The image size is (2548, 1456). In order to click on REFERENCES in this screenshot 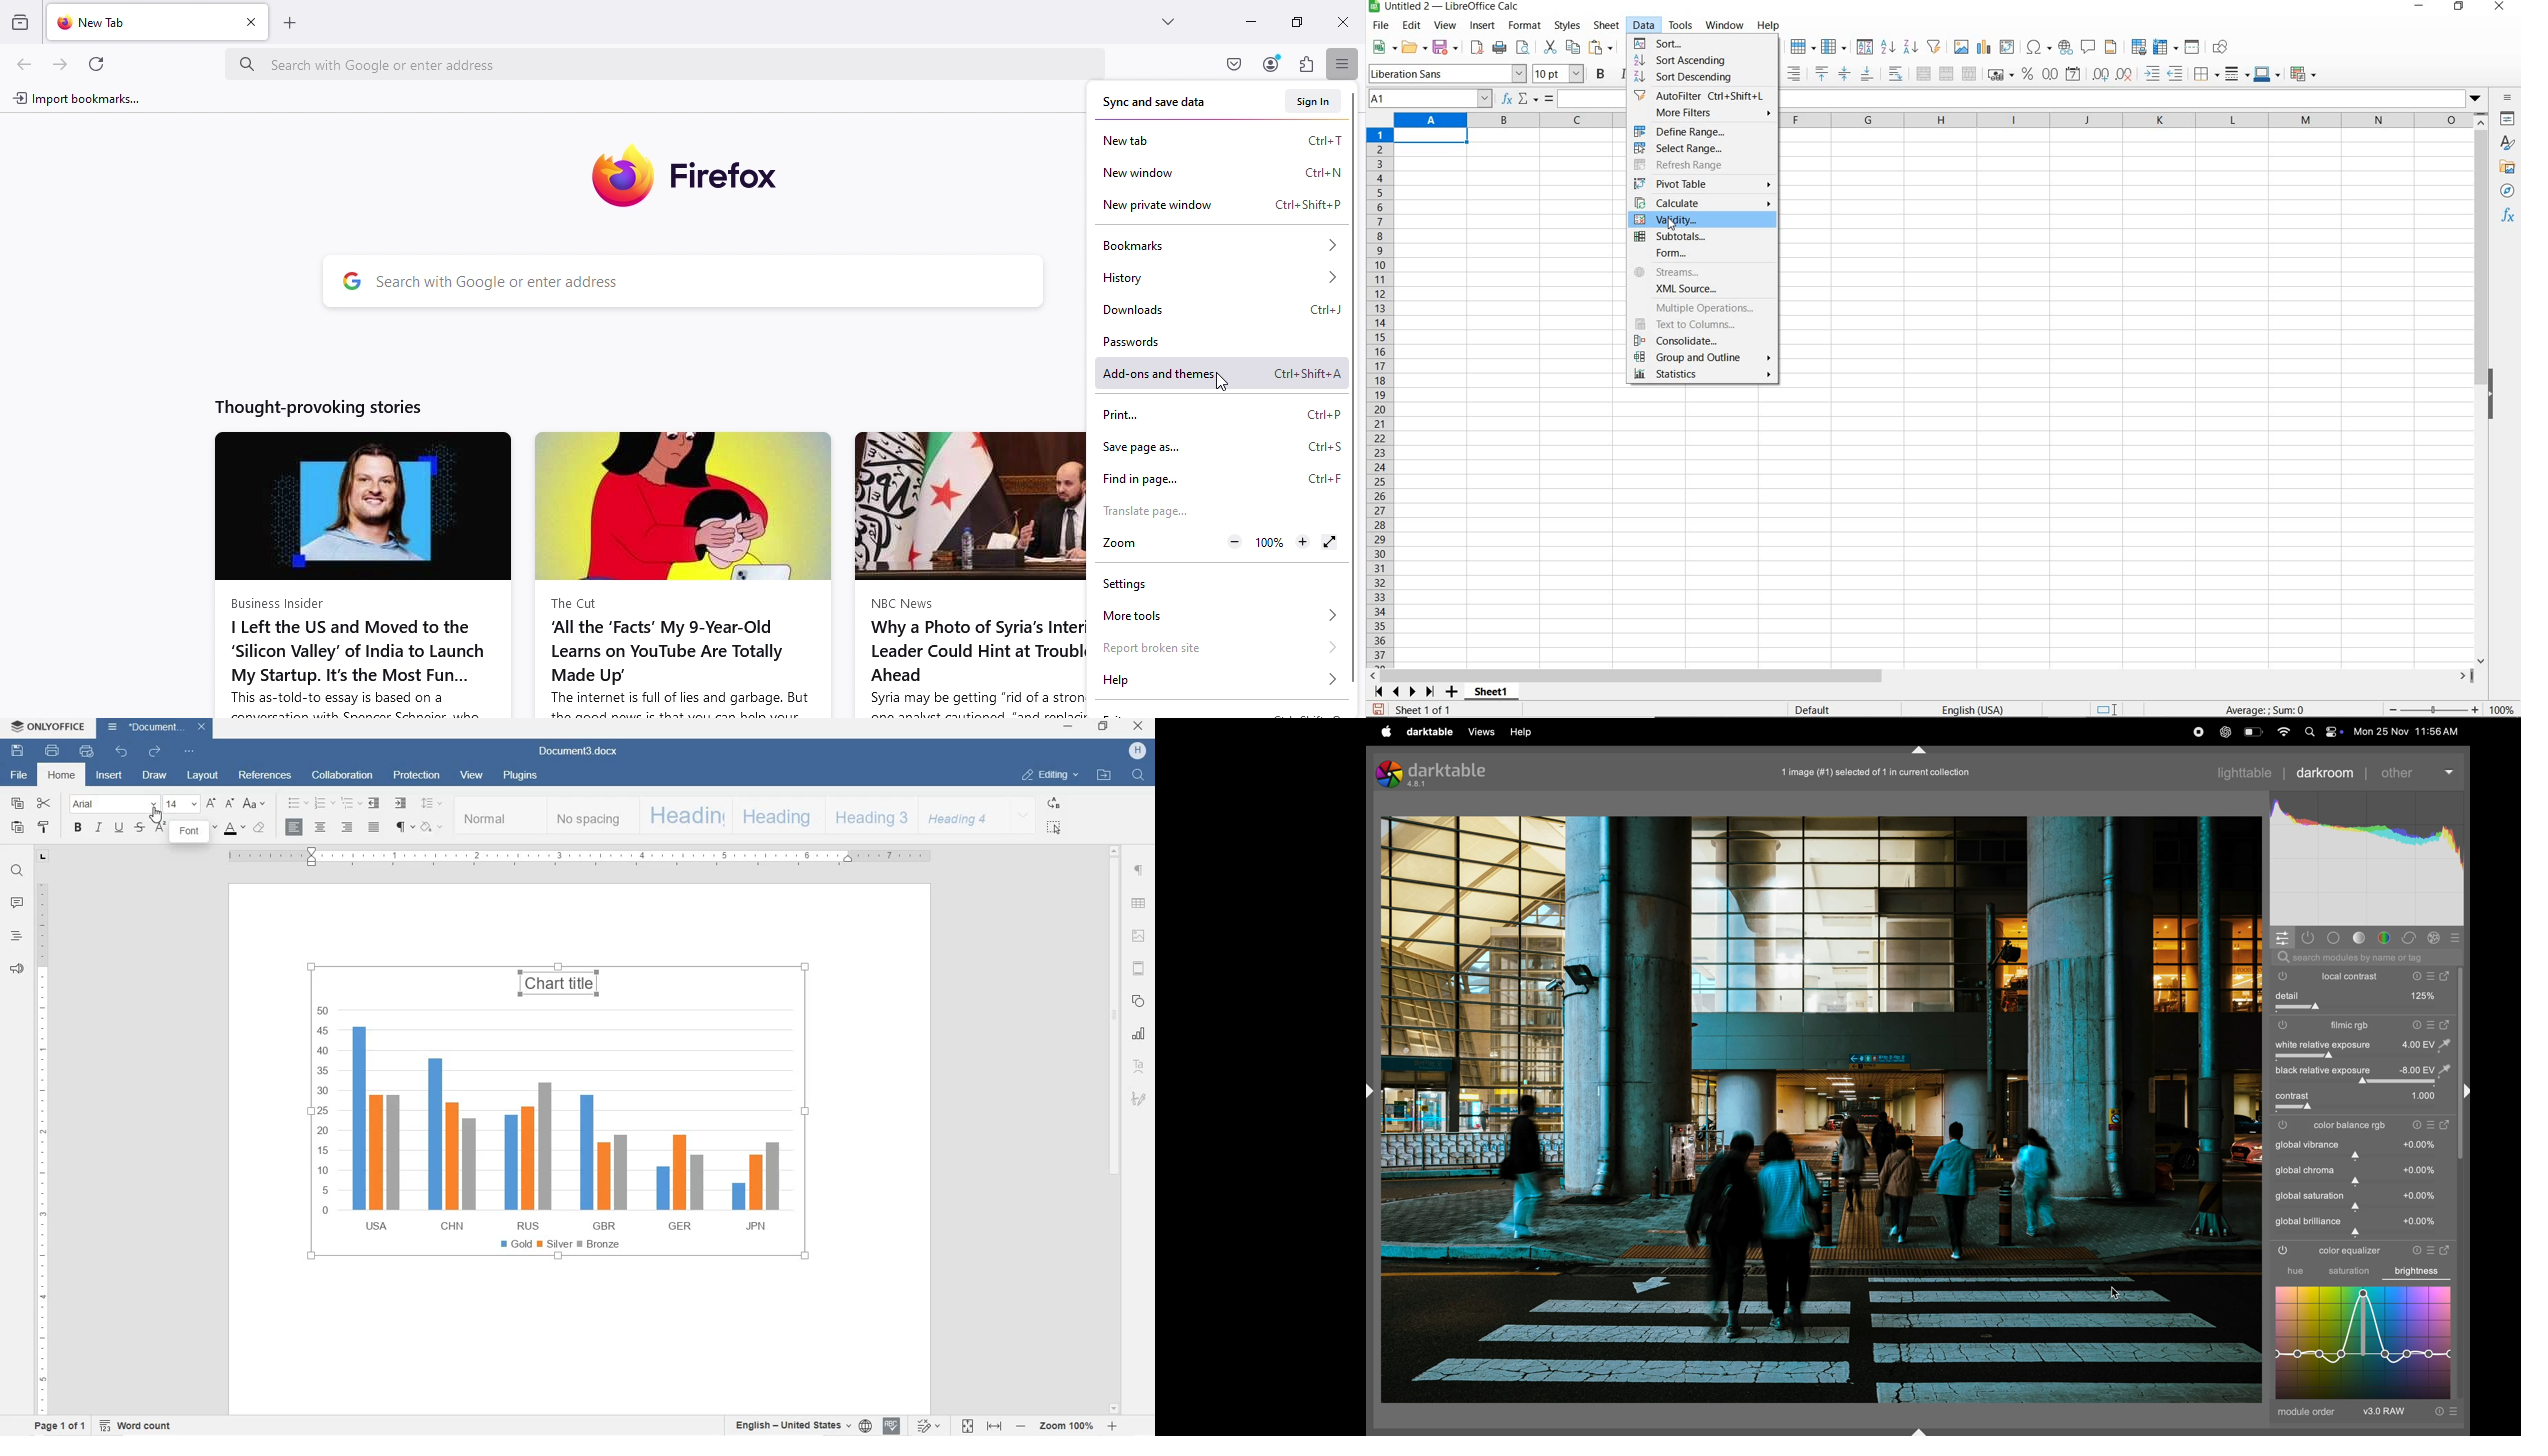, I will do `click(265, 774)`.